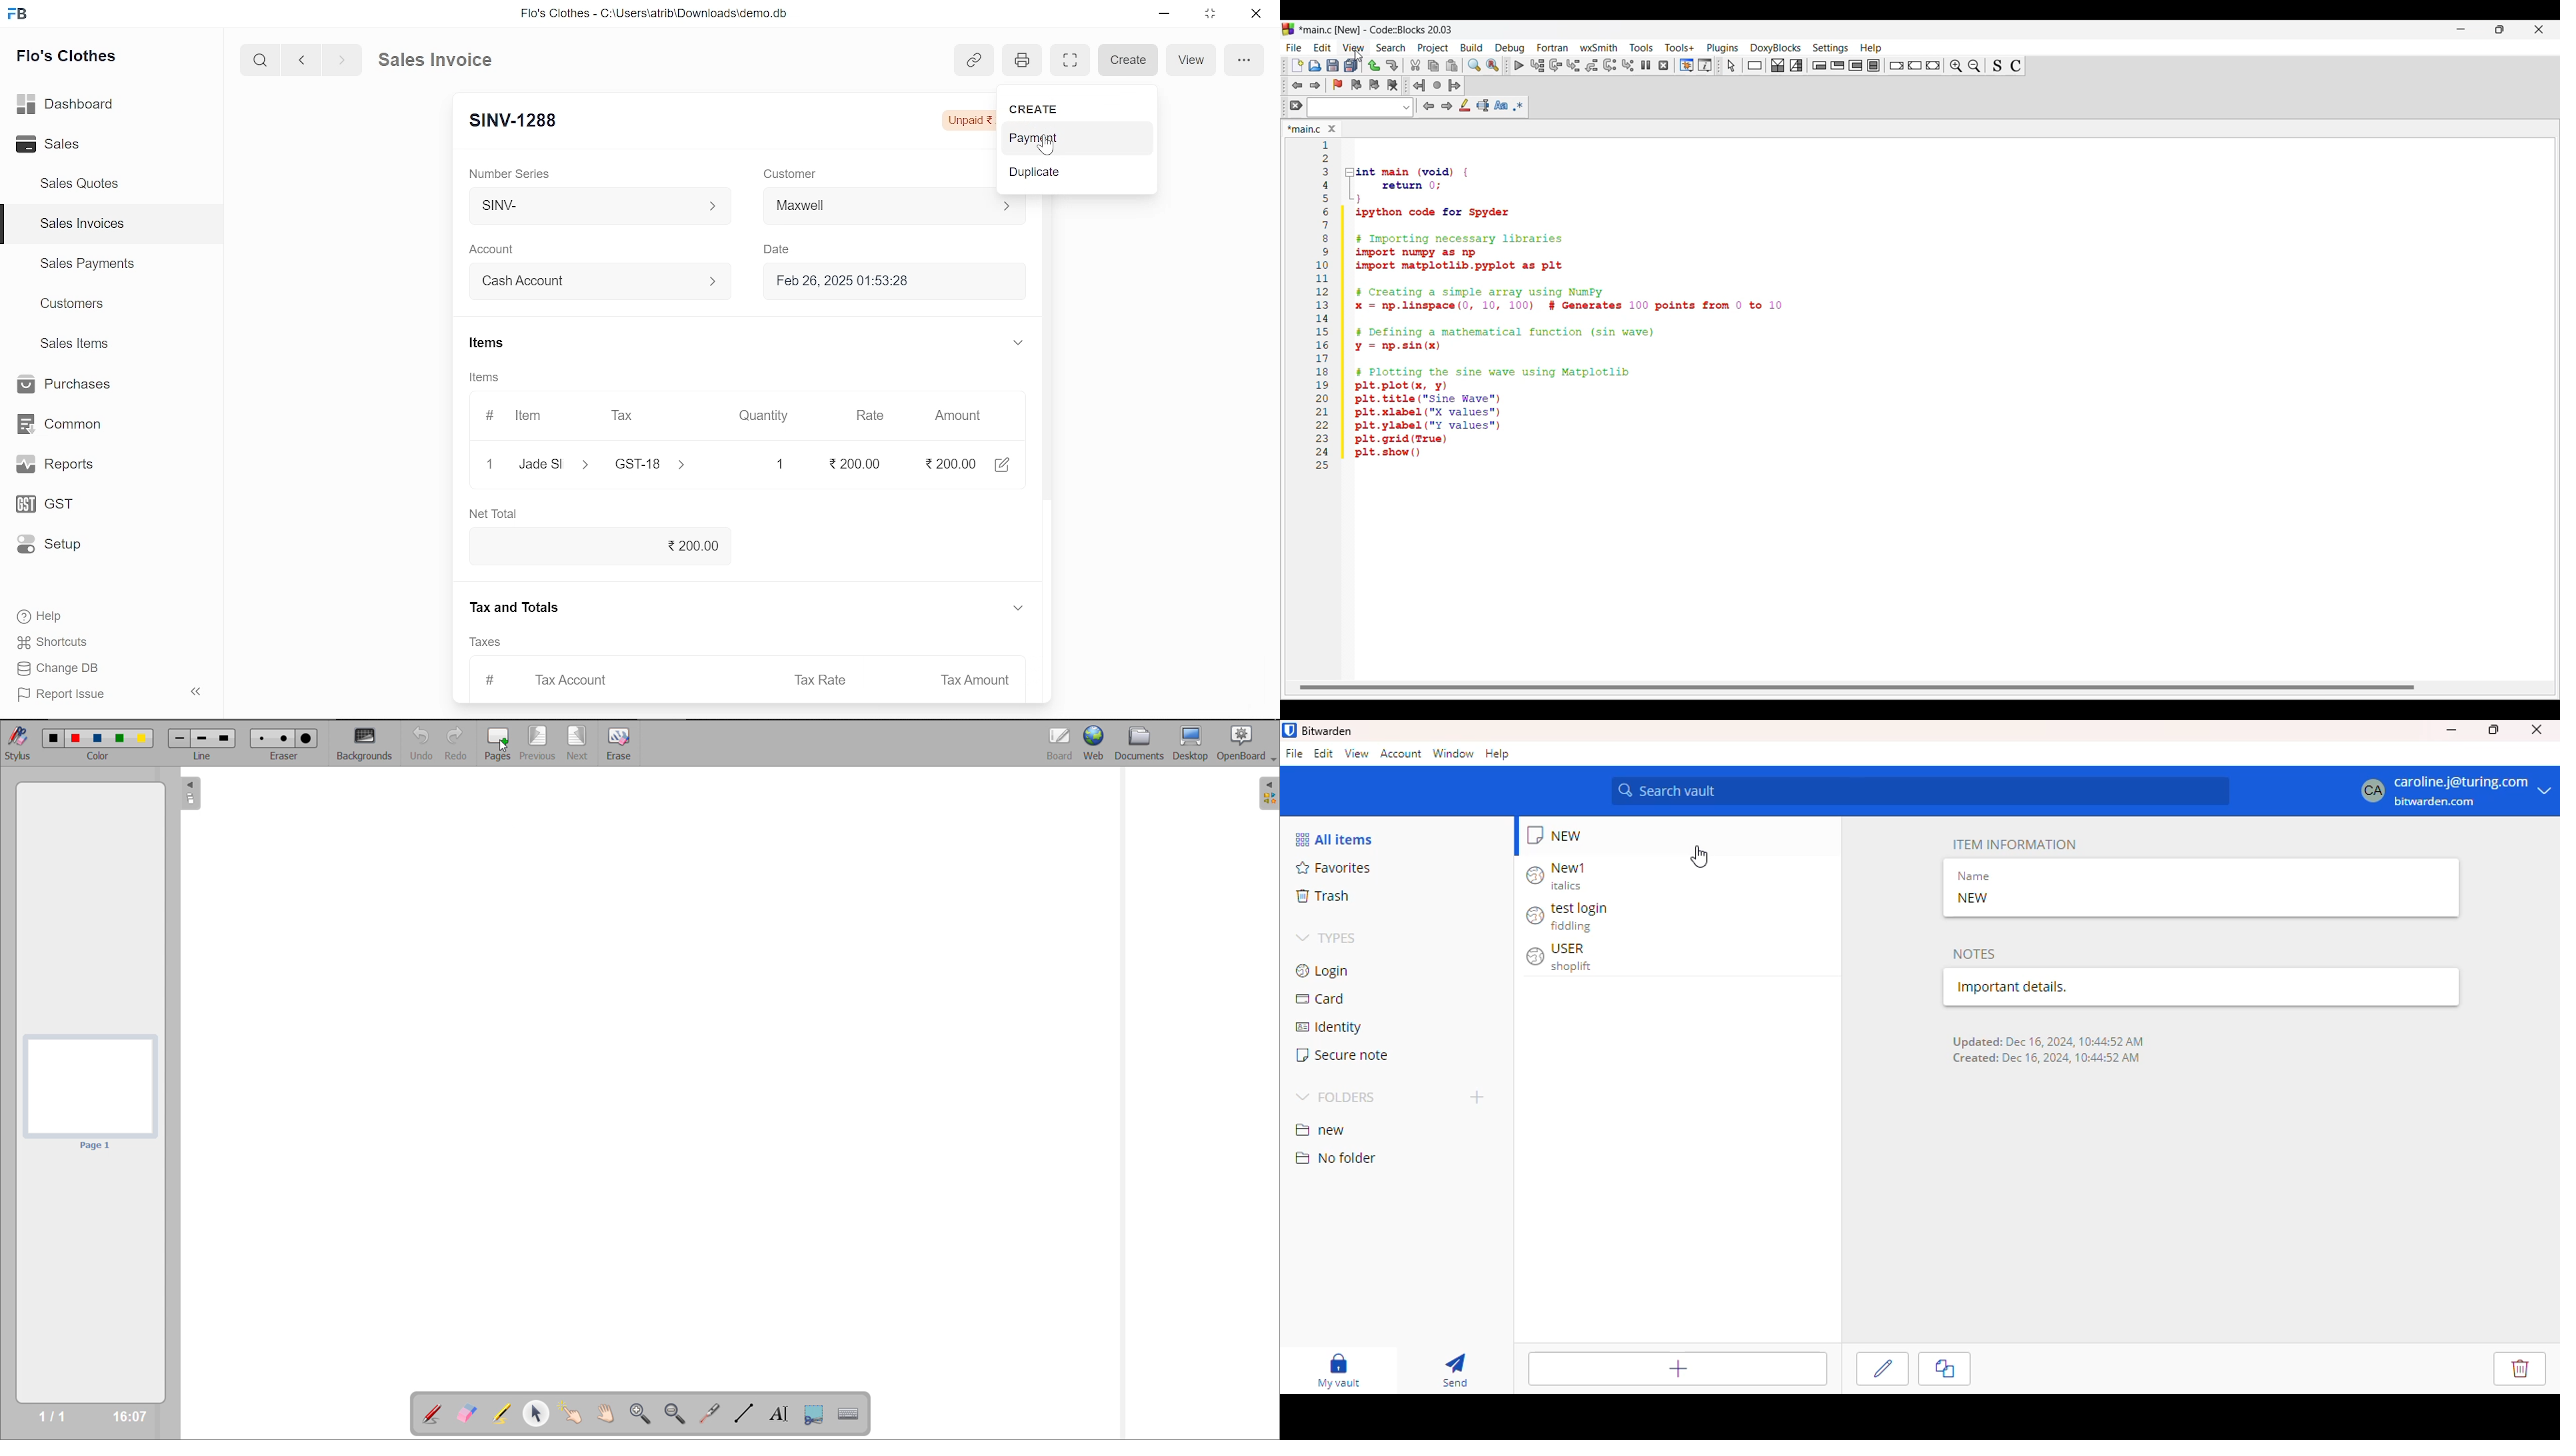 This screenshot has width=2576, height=1456. Describe the element at coordinates (1419, 85) in the screenshot. I see `Jump back` at that location.